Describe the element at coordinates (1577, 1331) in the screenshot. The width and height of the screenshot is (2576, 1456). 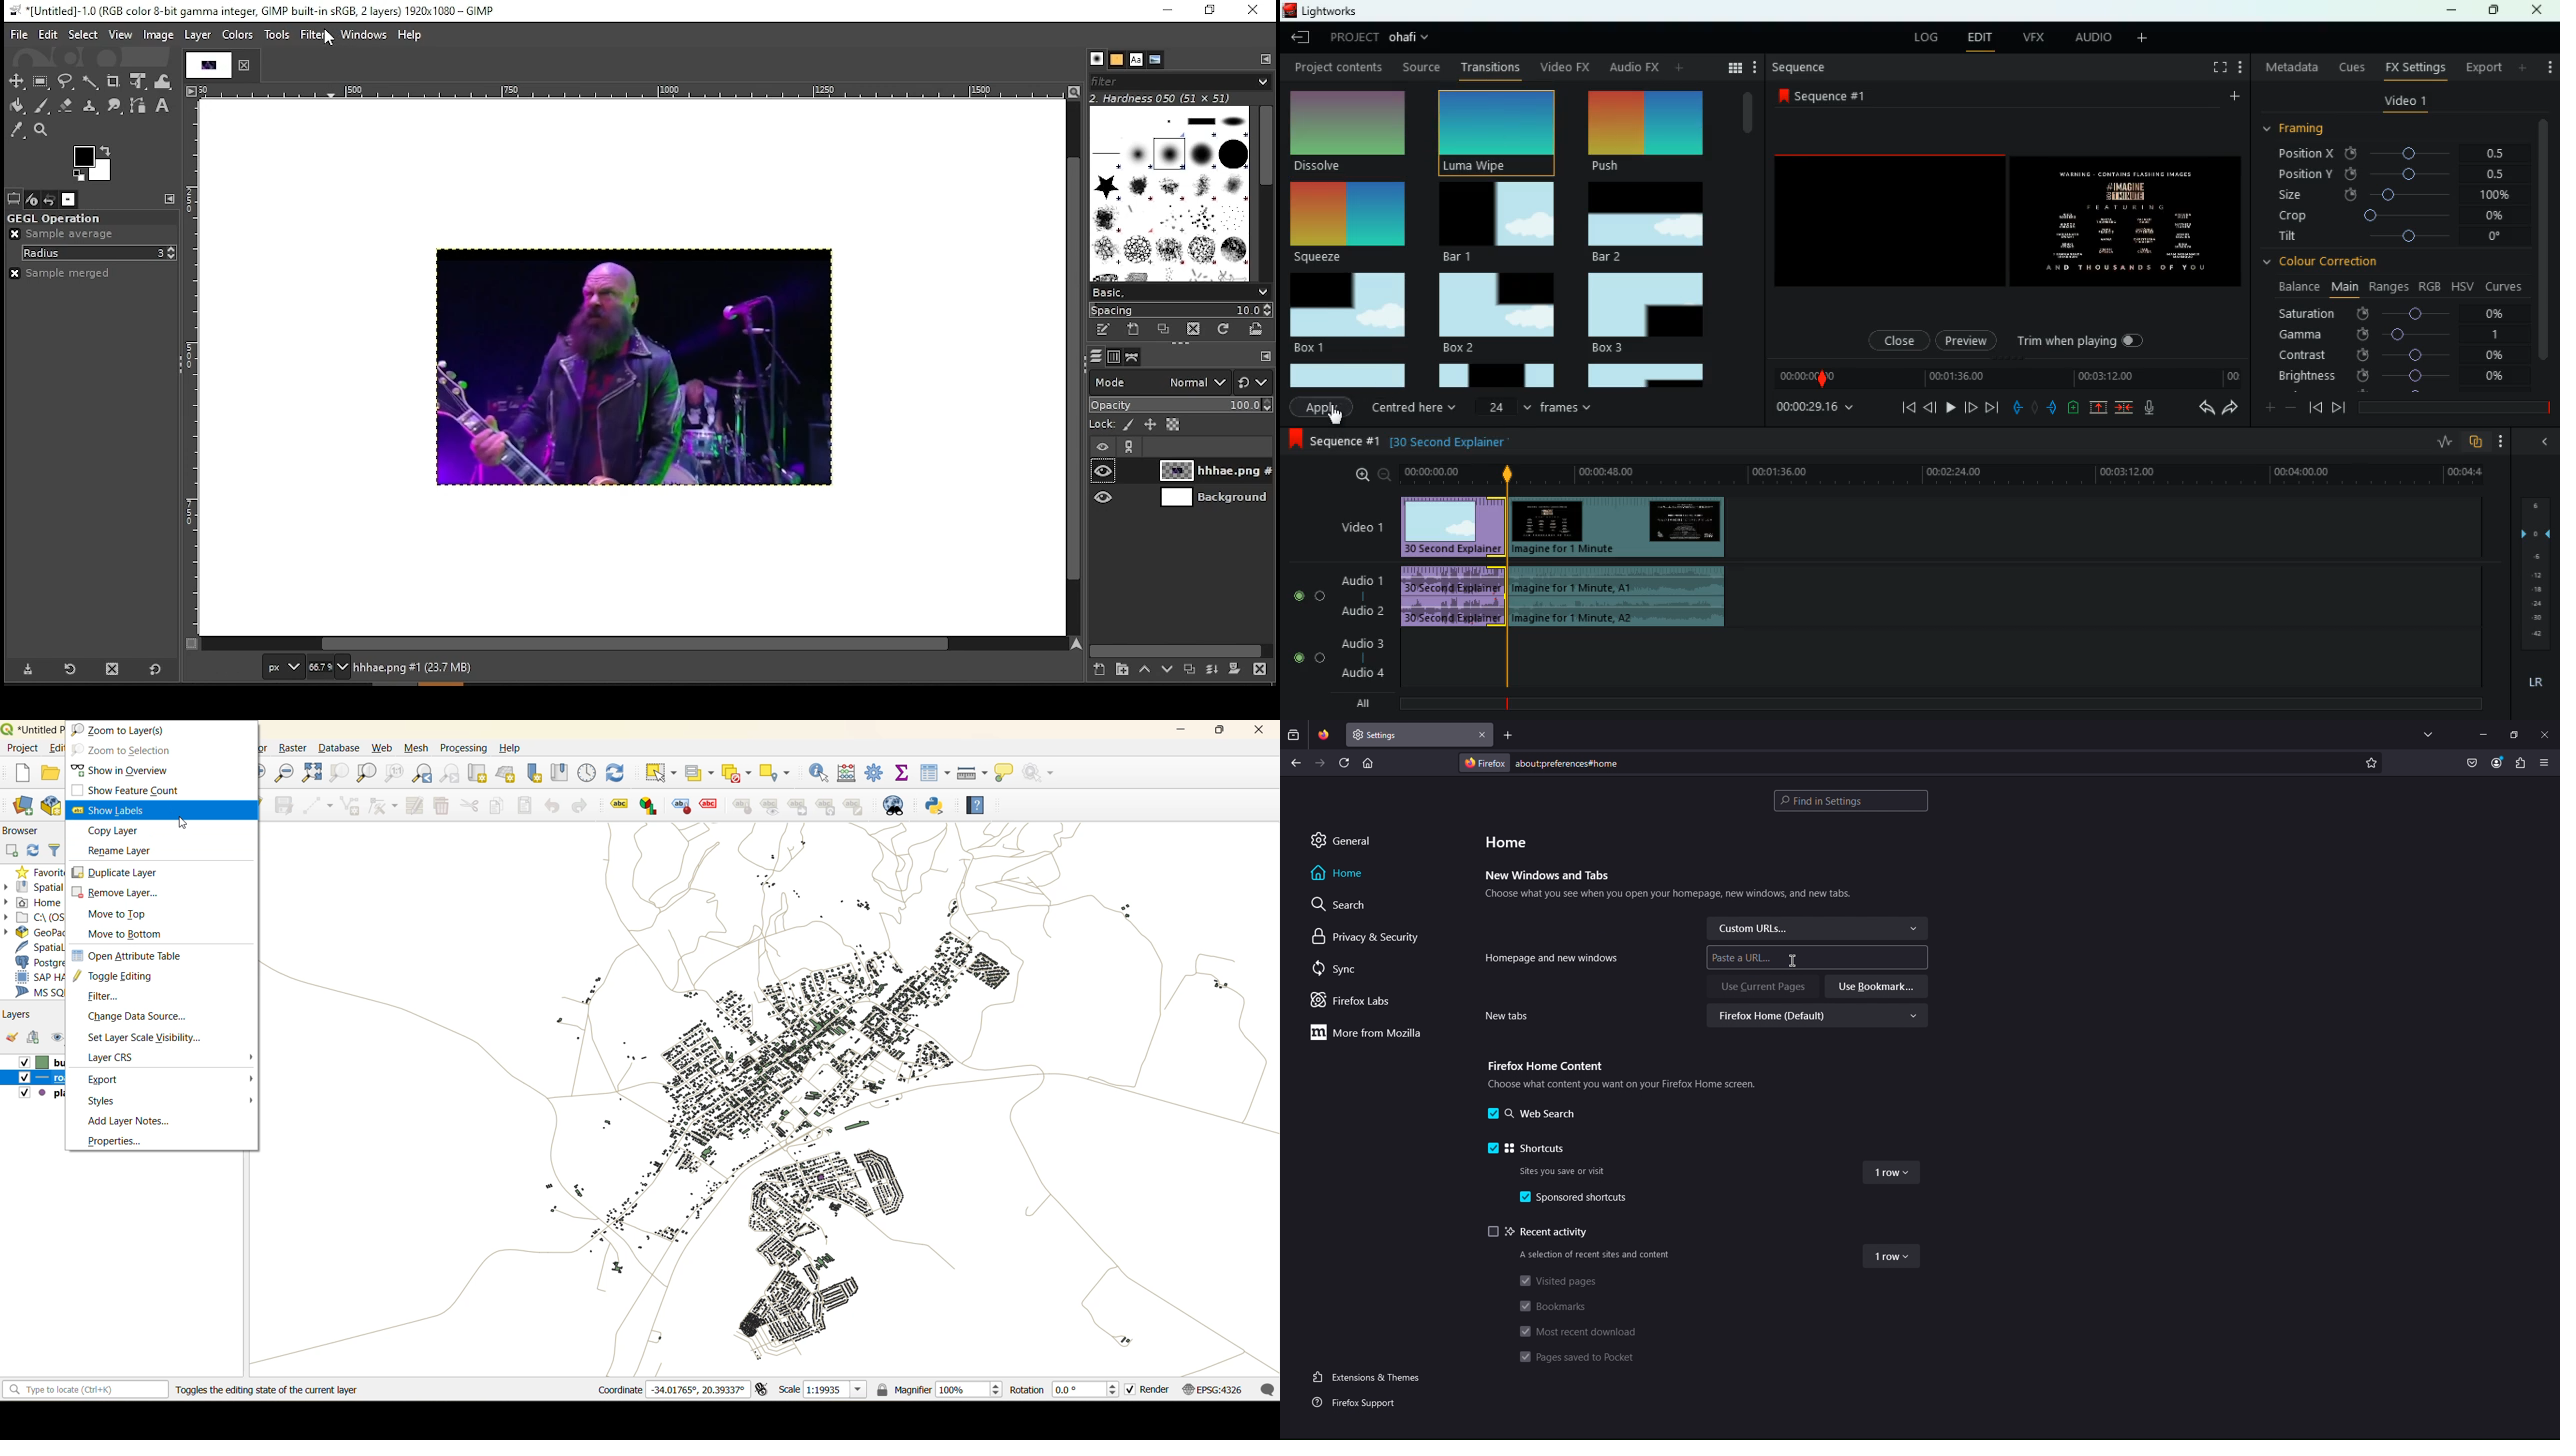
I see `Most recent download` at that location.